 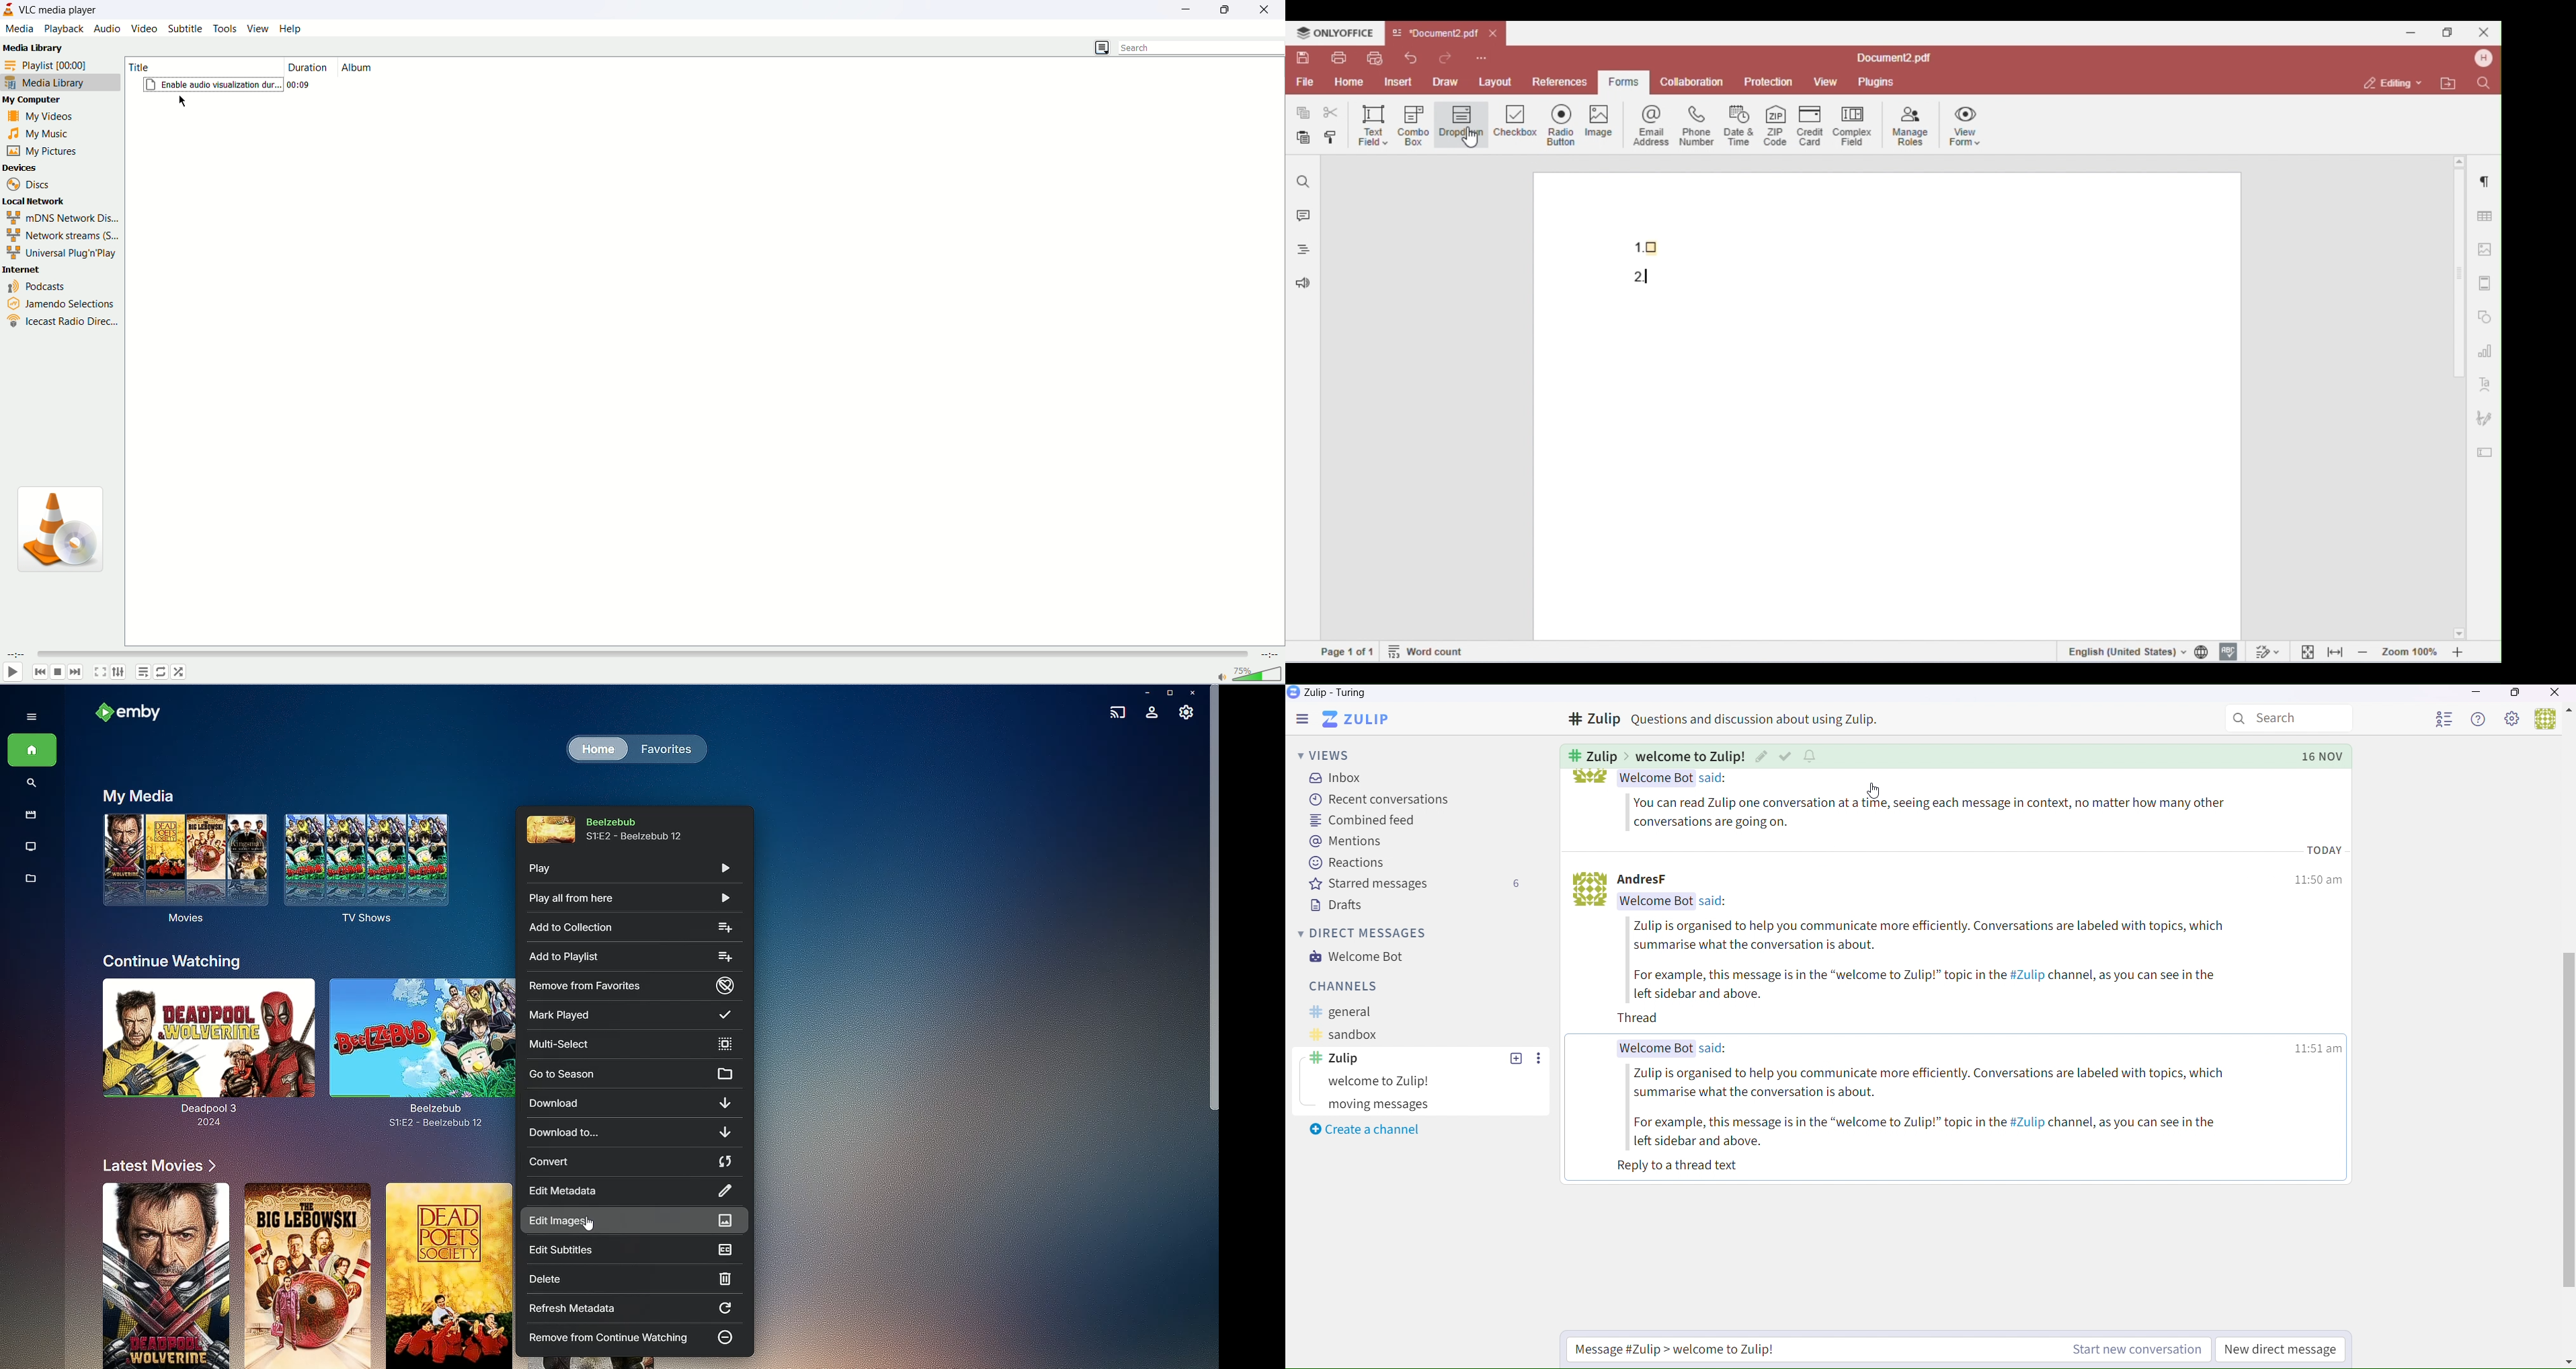 What do you see at coordinates (28, 816) in the screenshot?
I see `Movies` at bounding box center [28, 816].